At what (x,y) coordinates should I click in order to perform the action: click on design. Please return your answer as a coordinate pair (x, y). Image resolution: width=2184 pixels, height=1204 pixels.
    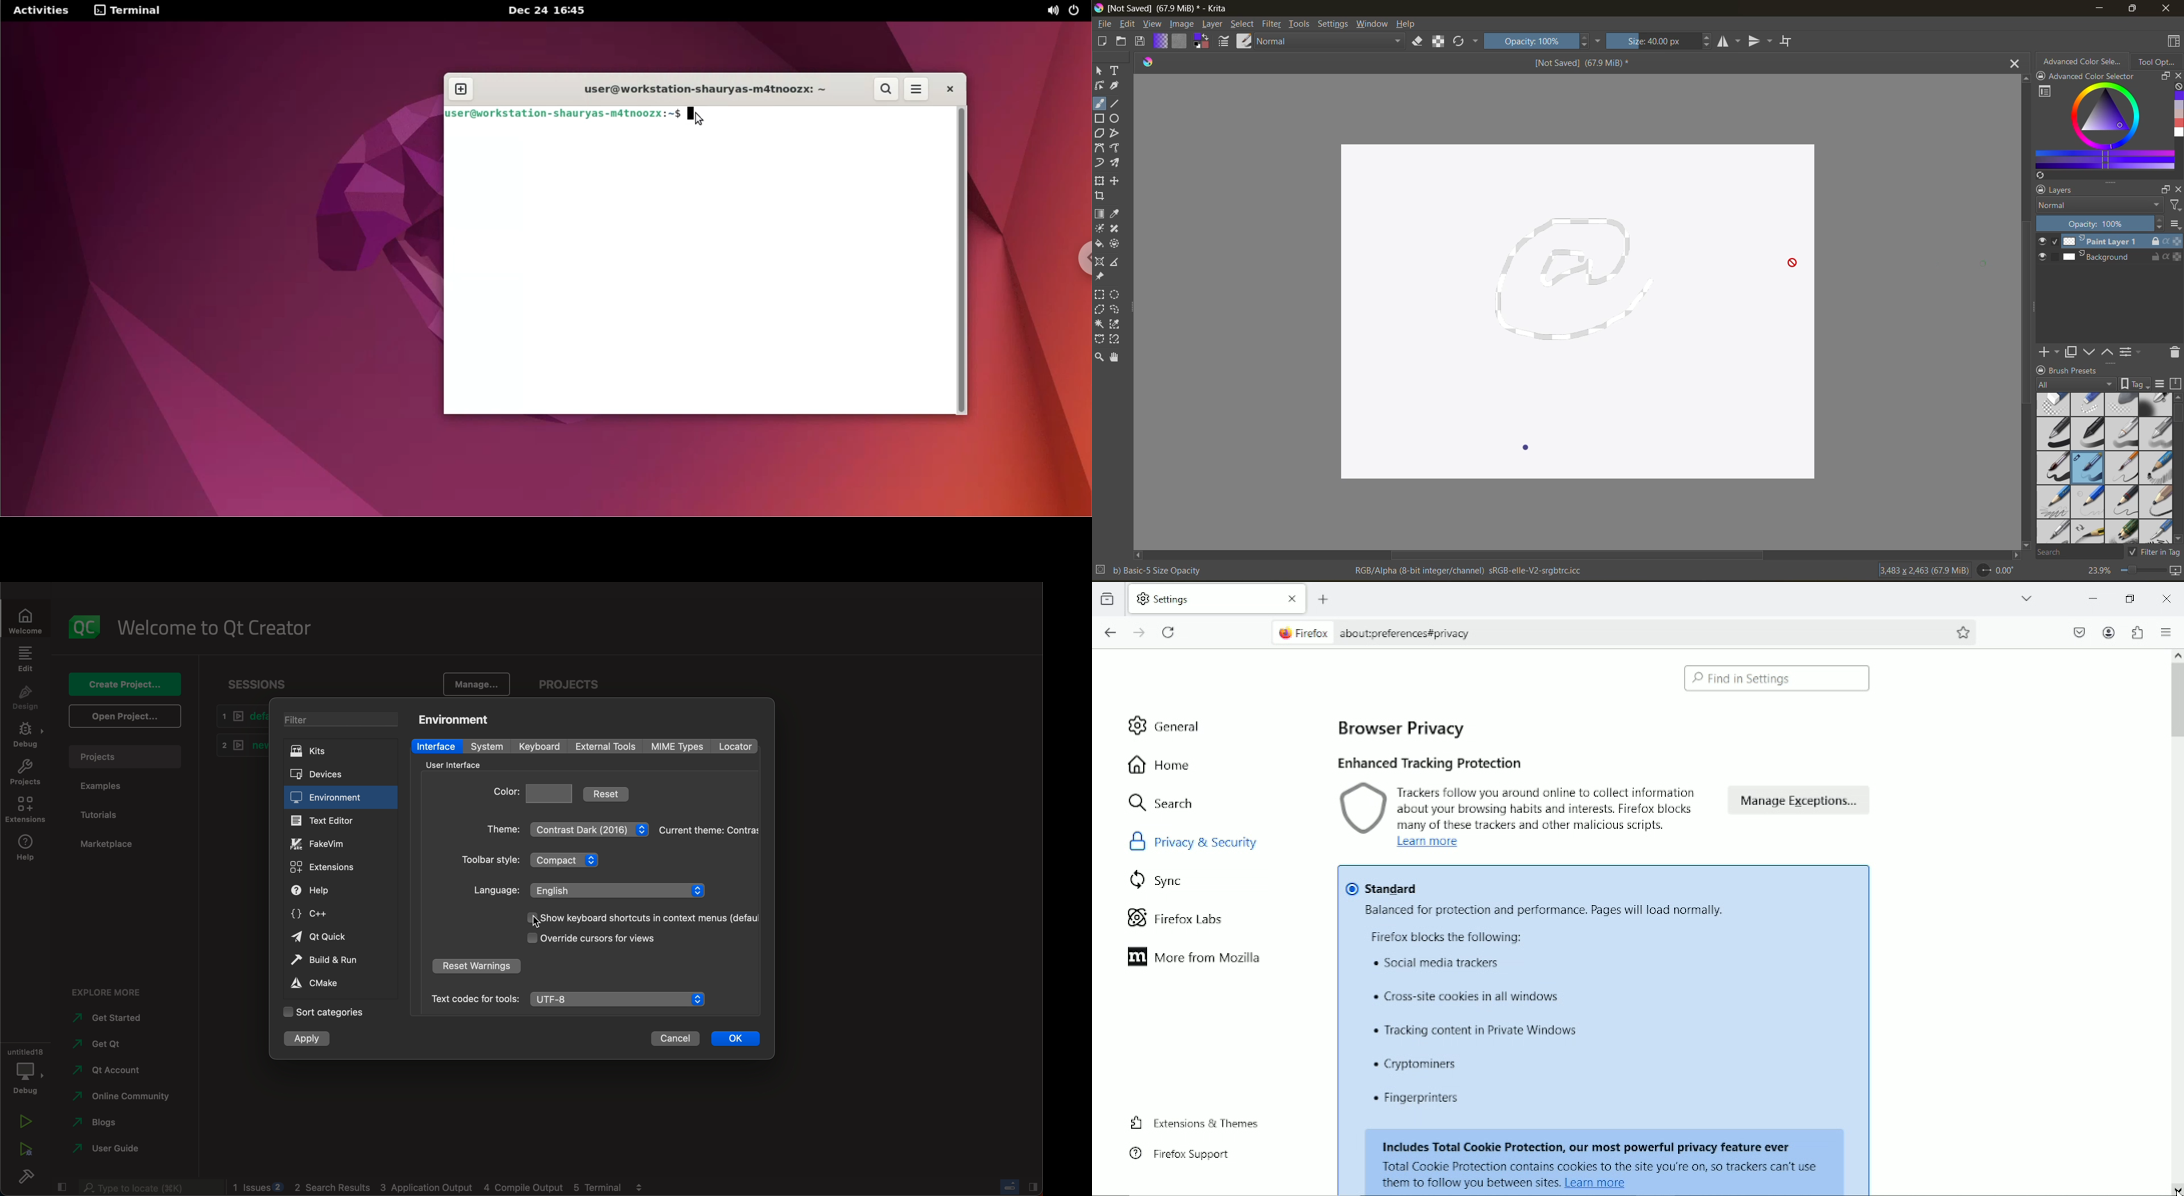
    Looking at the image, I should click on (26, 699).